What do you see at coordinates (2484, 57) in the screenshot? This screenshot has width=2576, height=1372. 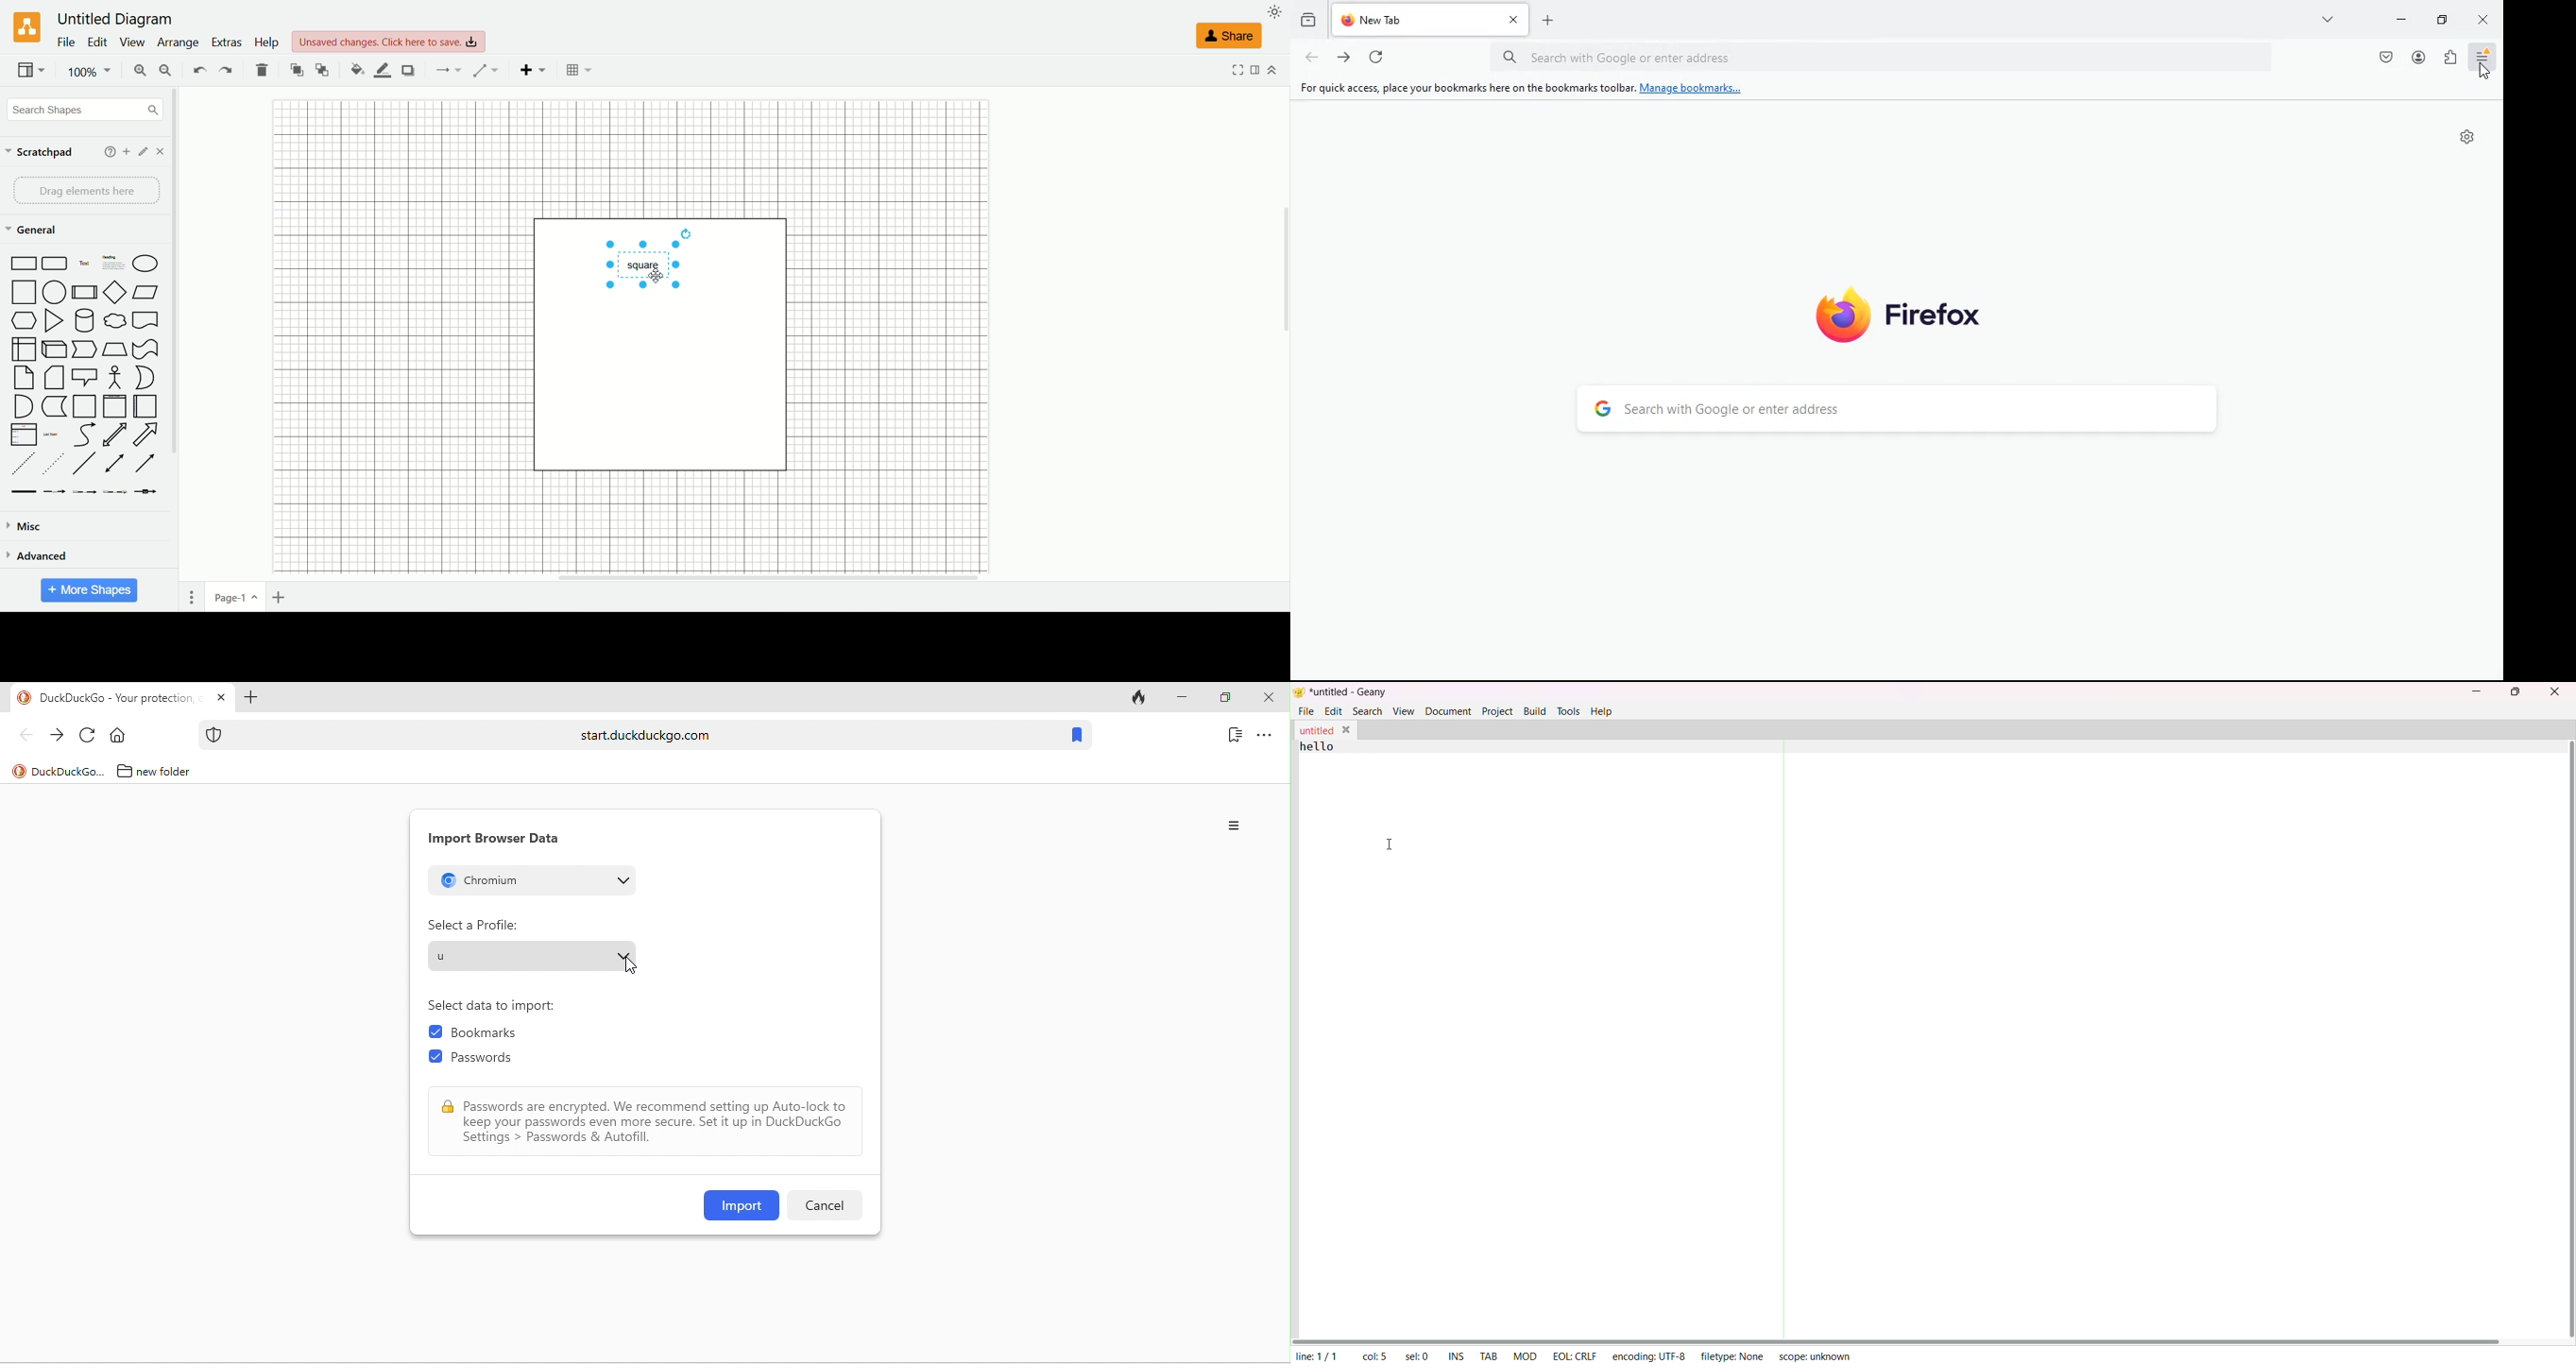 I see `menu` at bounding box center [2484, 57].